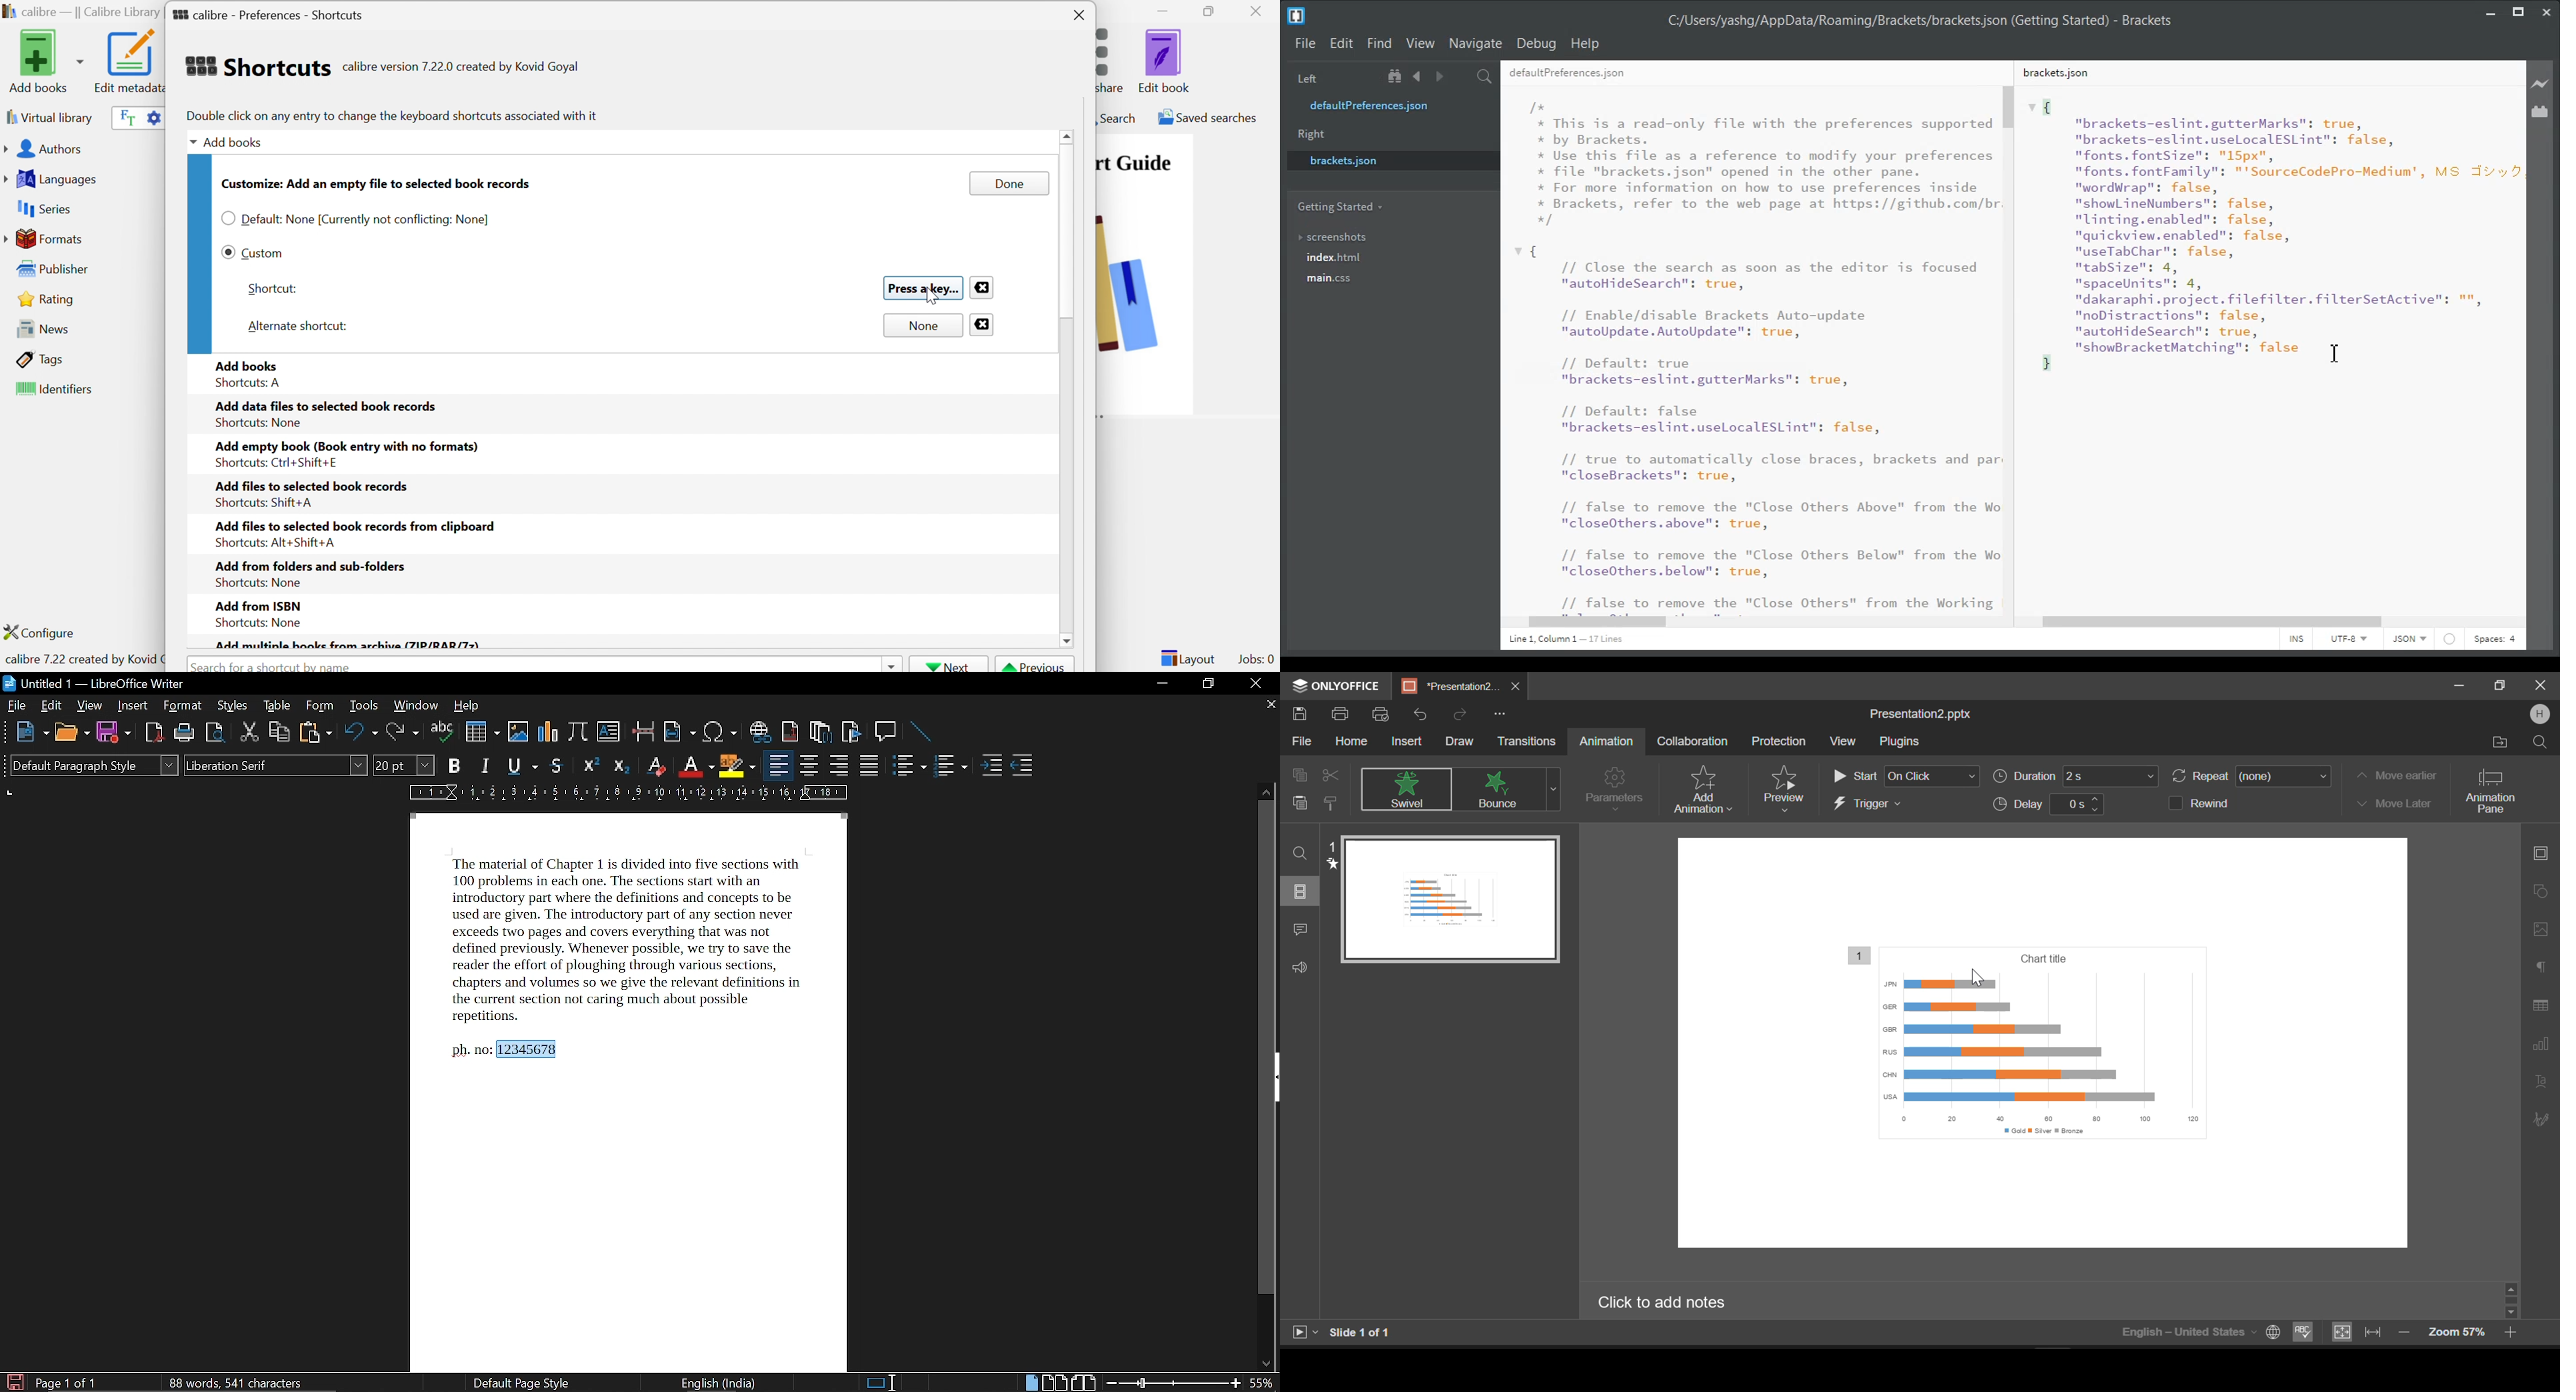  Describe the element at coordinates (1904, 805) in the screenshot. I see `Trigger` at that location.